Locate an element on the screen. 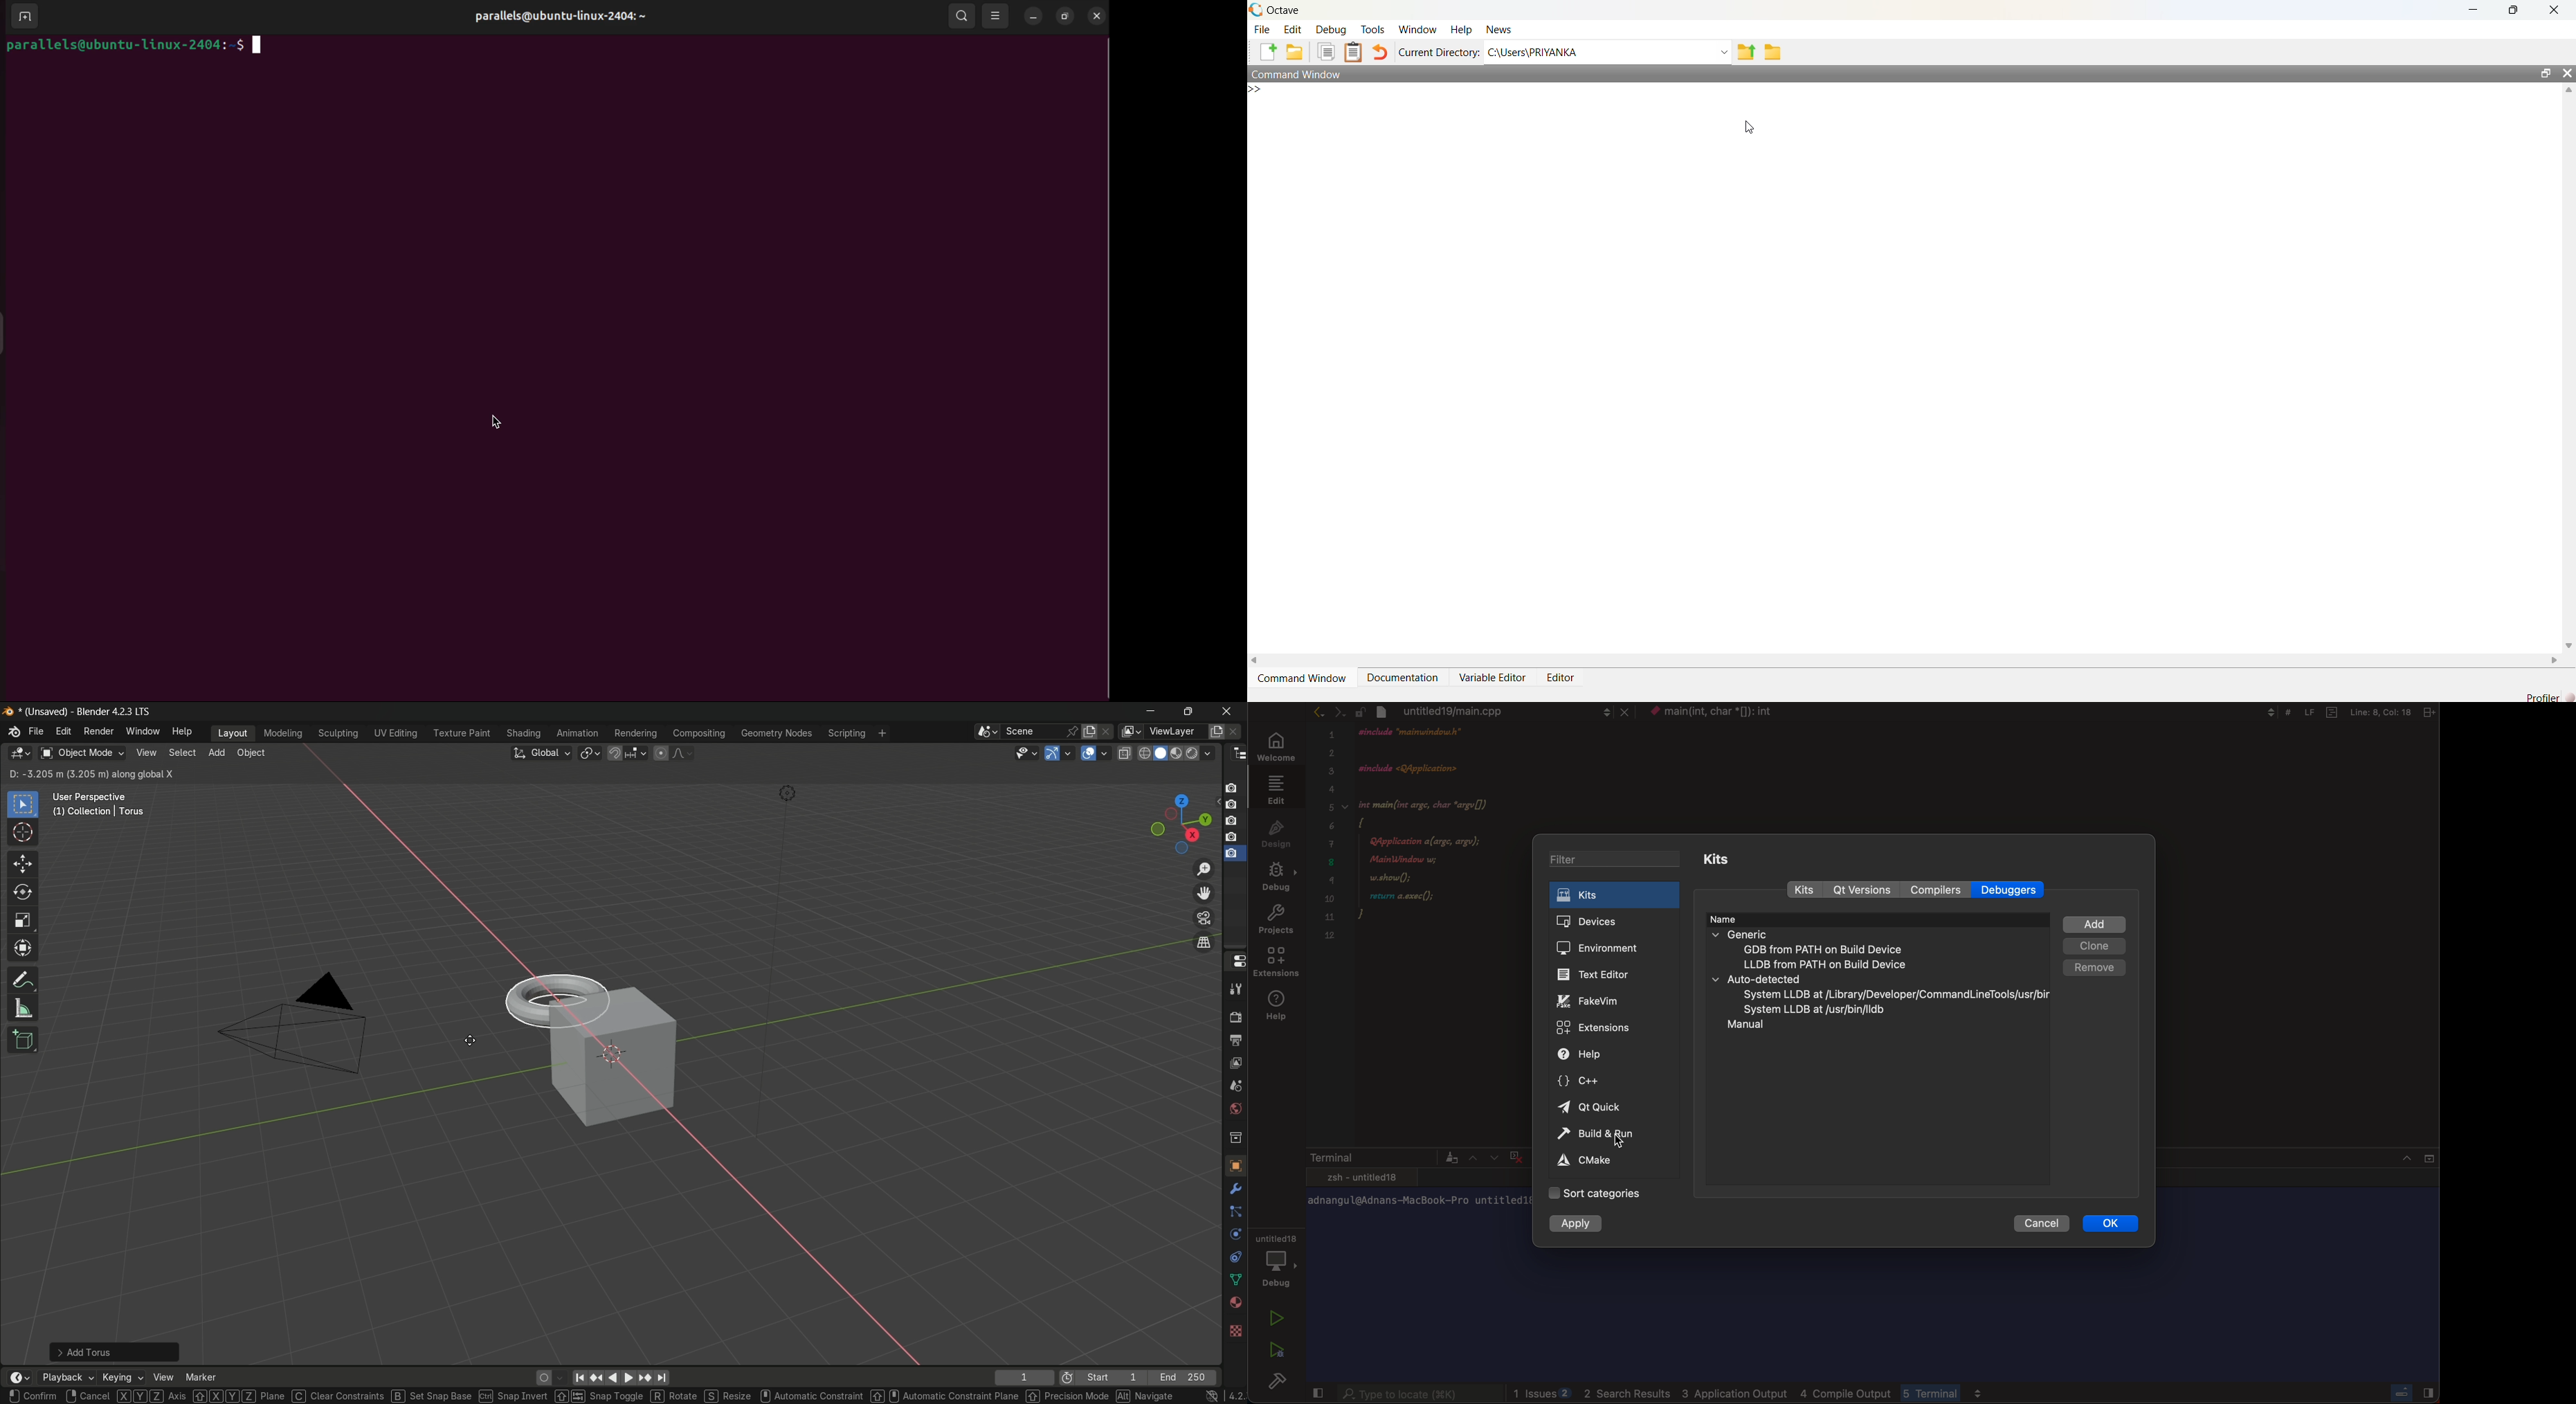  rendering is located at coordinates (636, 734).